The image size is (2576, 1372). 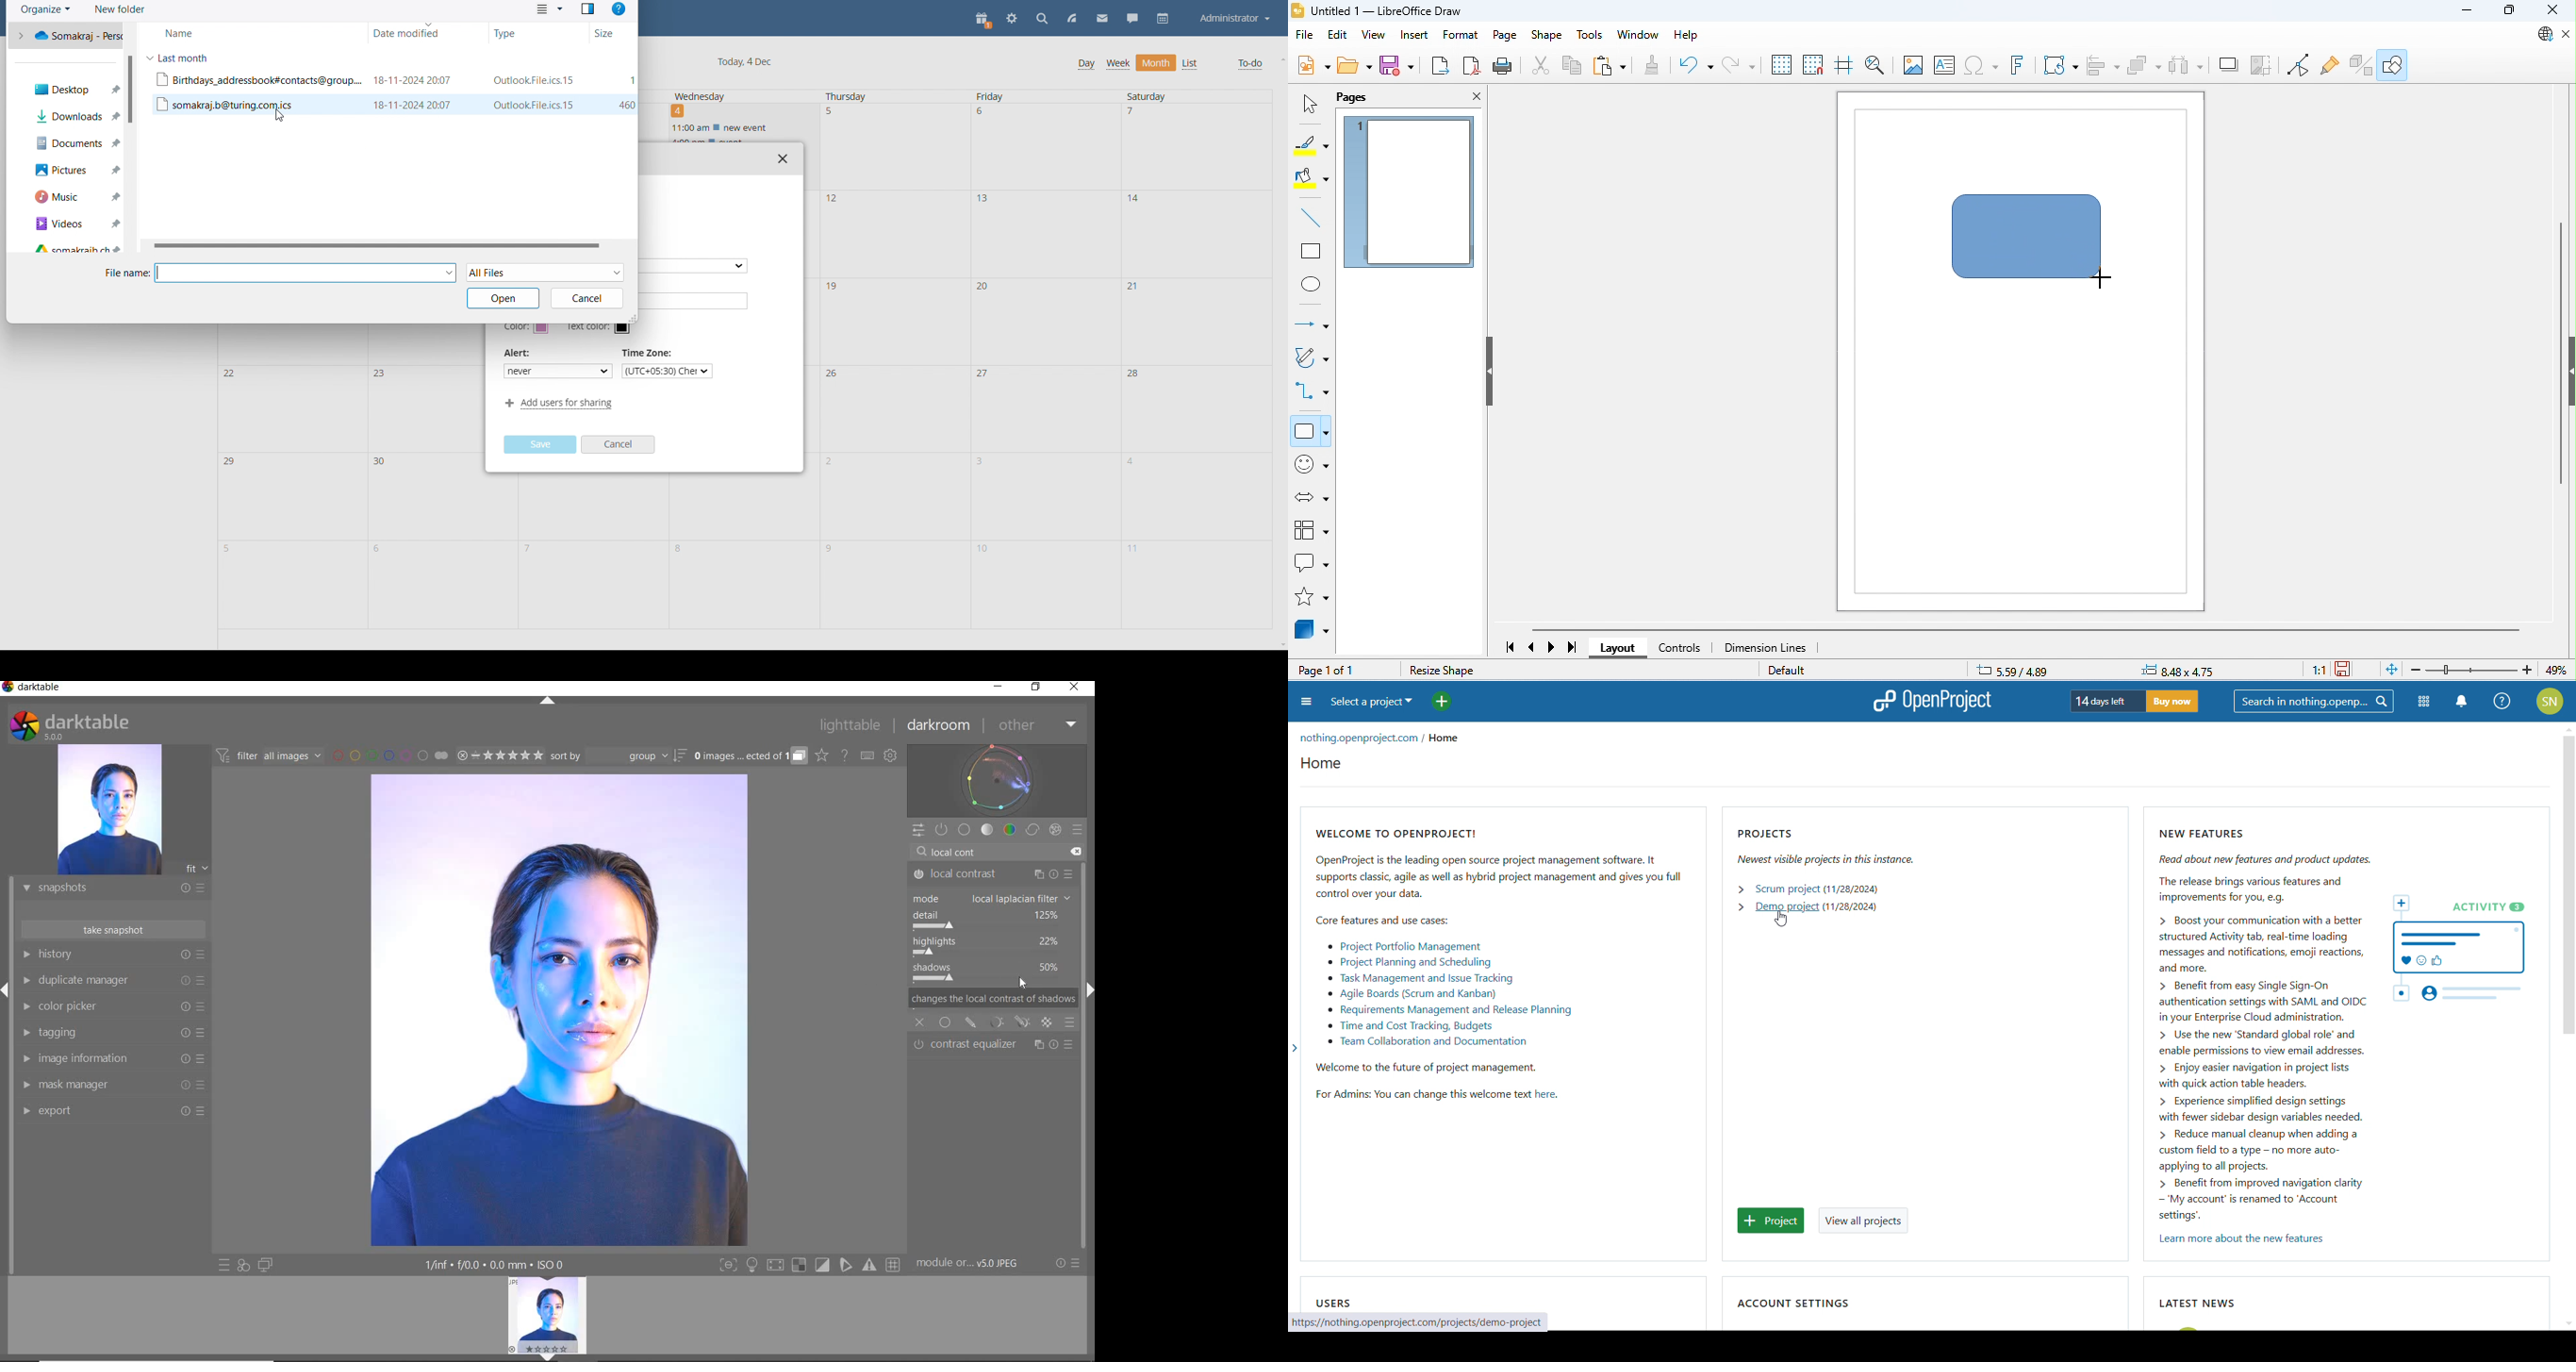 What do you see at coordinates (2030, 240) in the screenshot?
I see `rounded rectangle is being dragged` at bounding box center [2030, 240].